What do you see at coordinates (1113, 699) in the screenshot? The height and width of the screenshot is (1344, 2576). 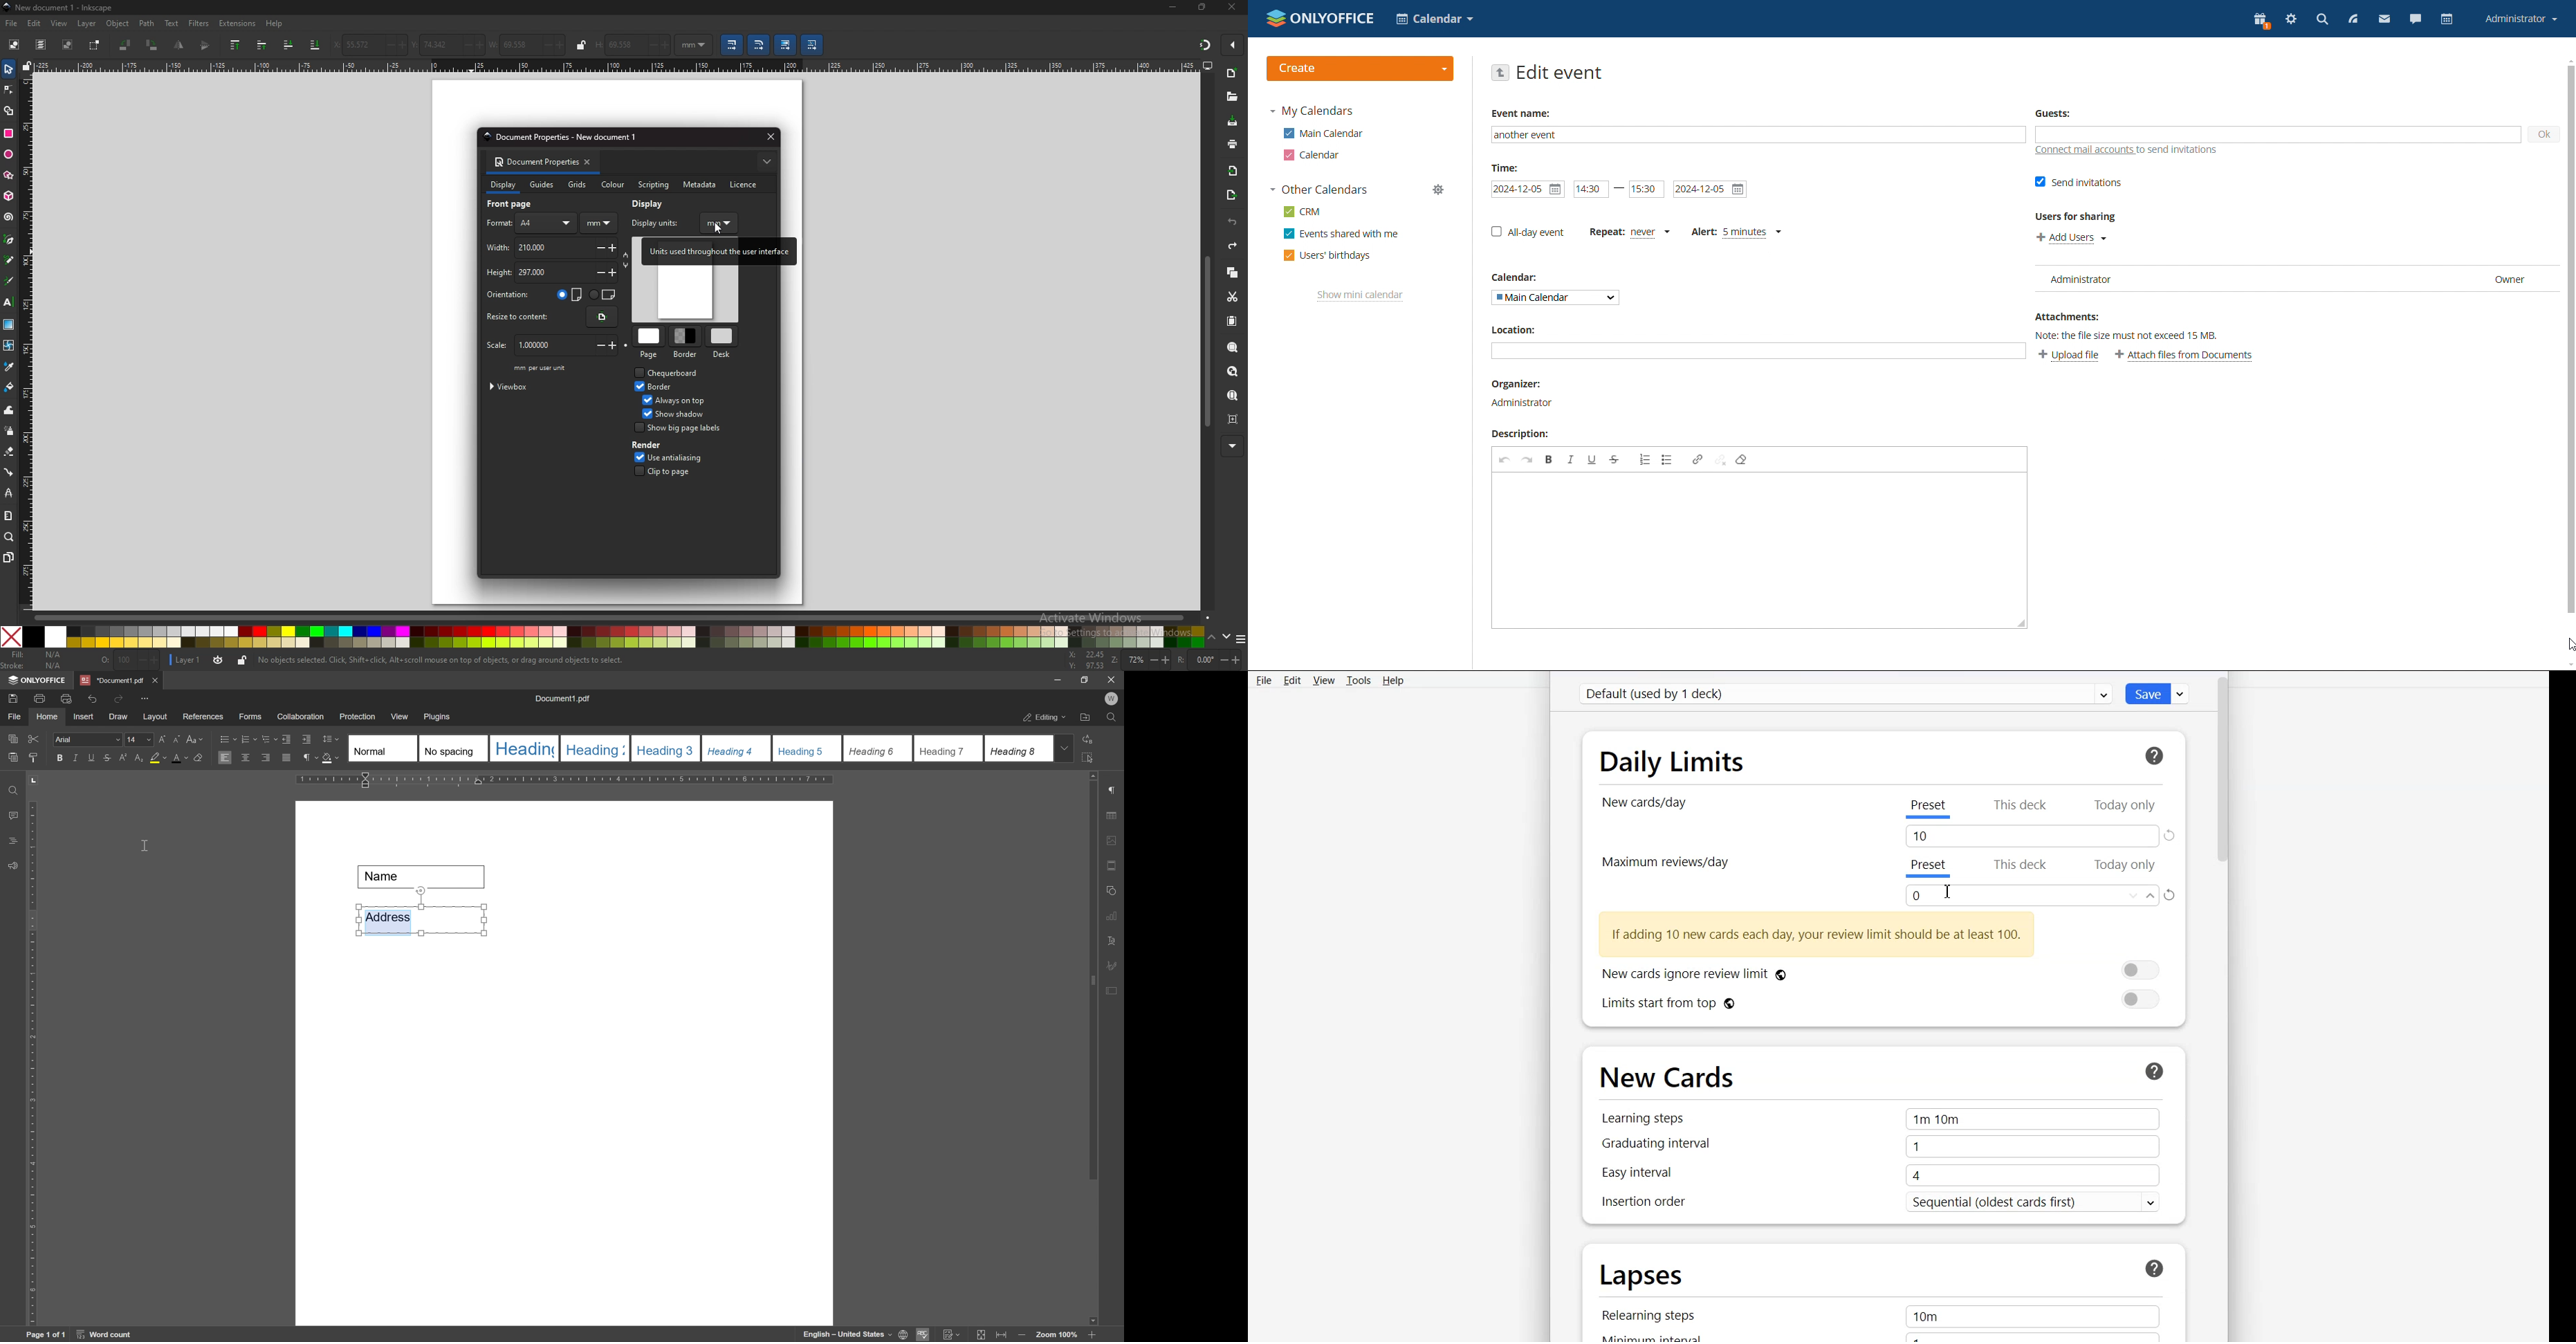 I see `W` at bounding box center [1113, 699].